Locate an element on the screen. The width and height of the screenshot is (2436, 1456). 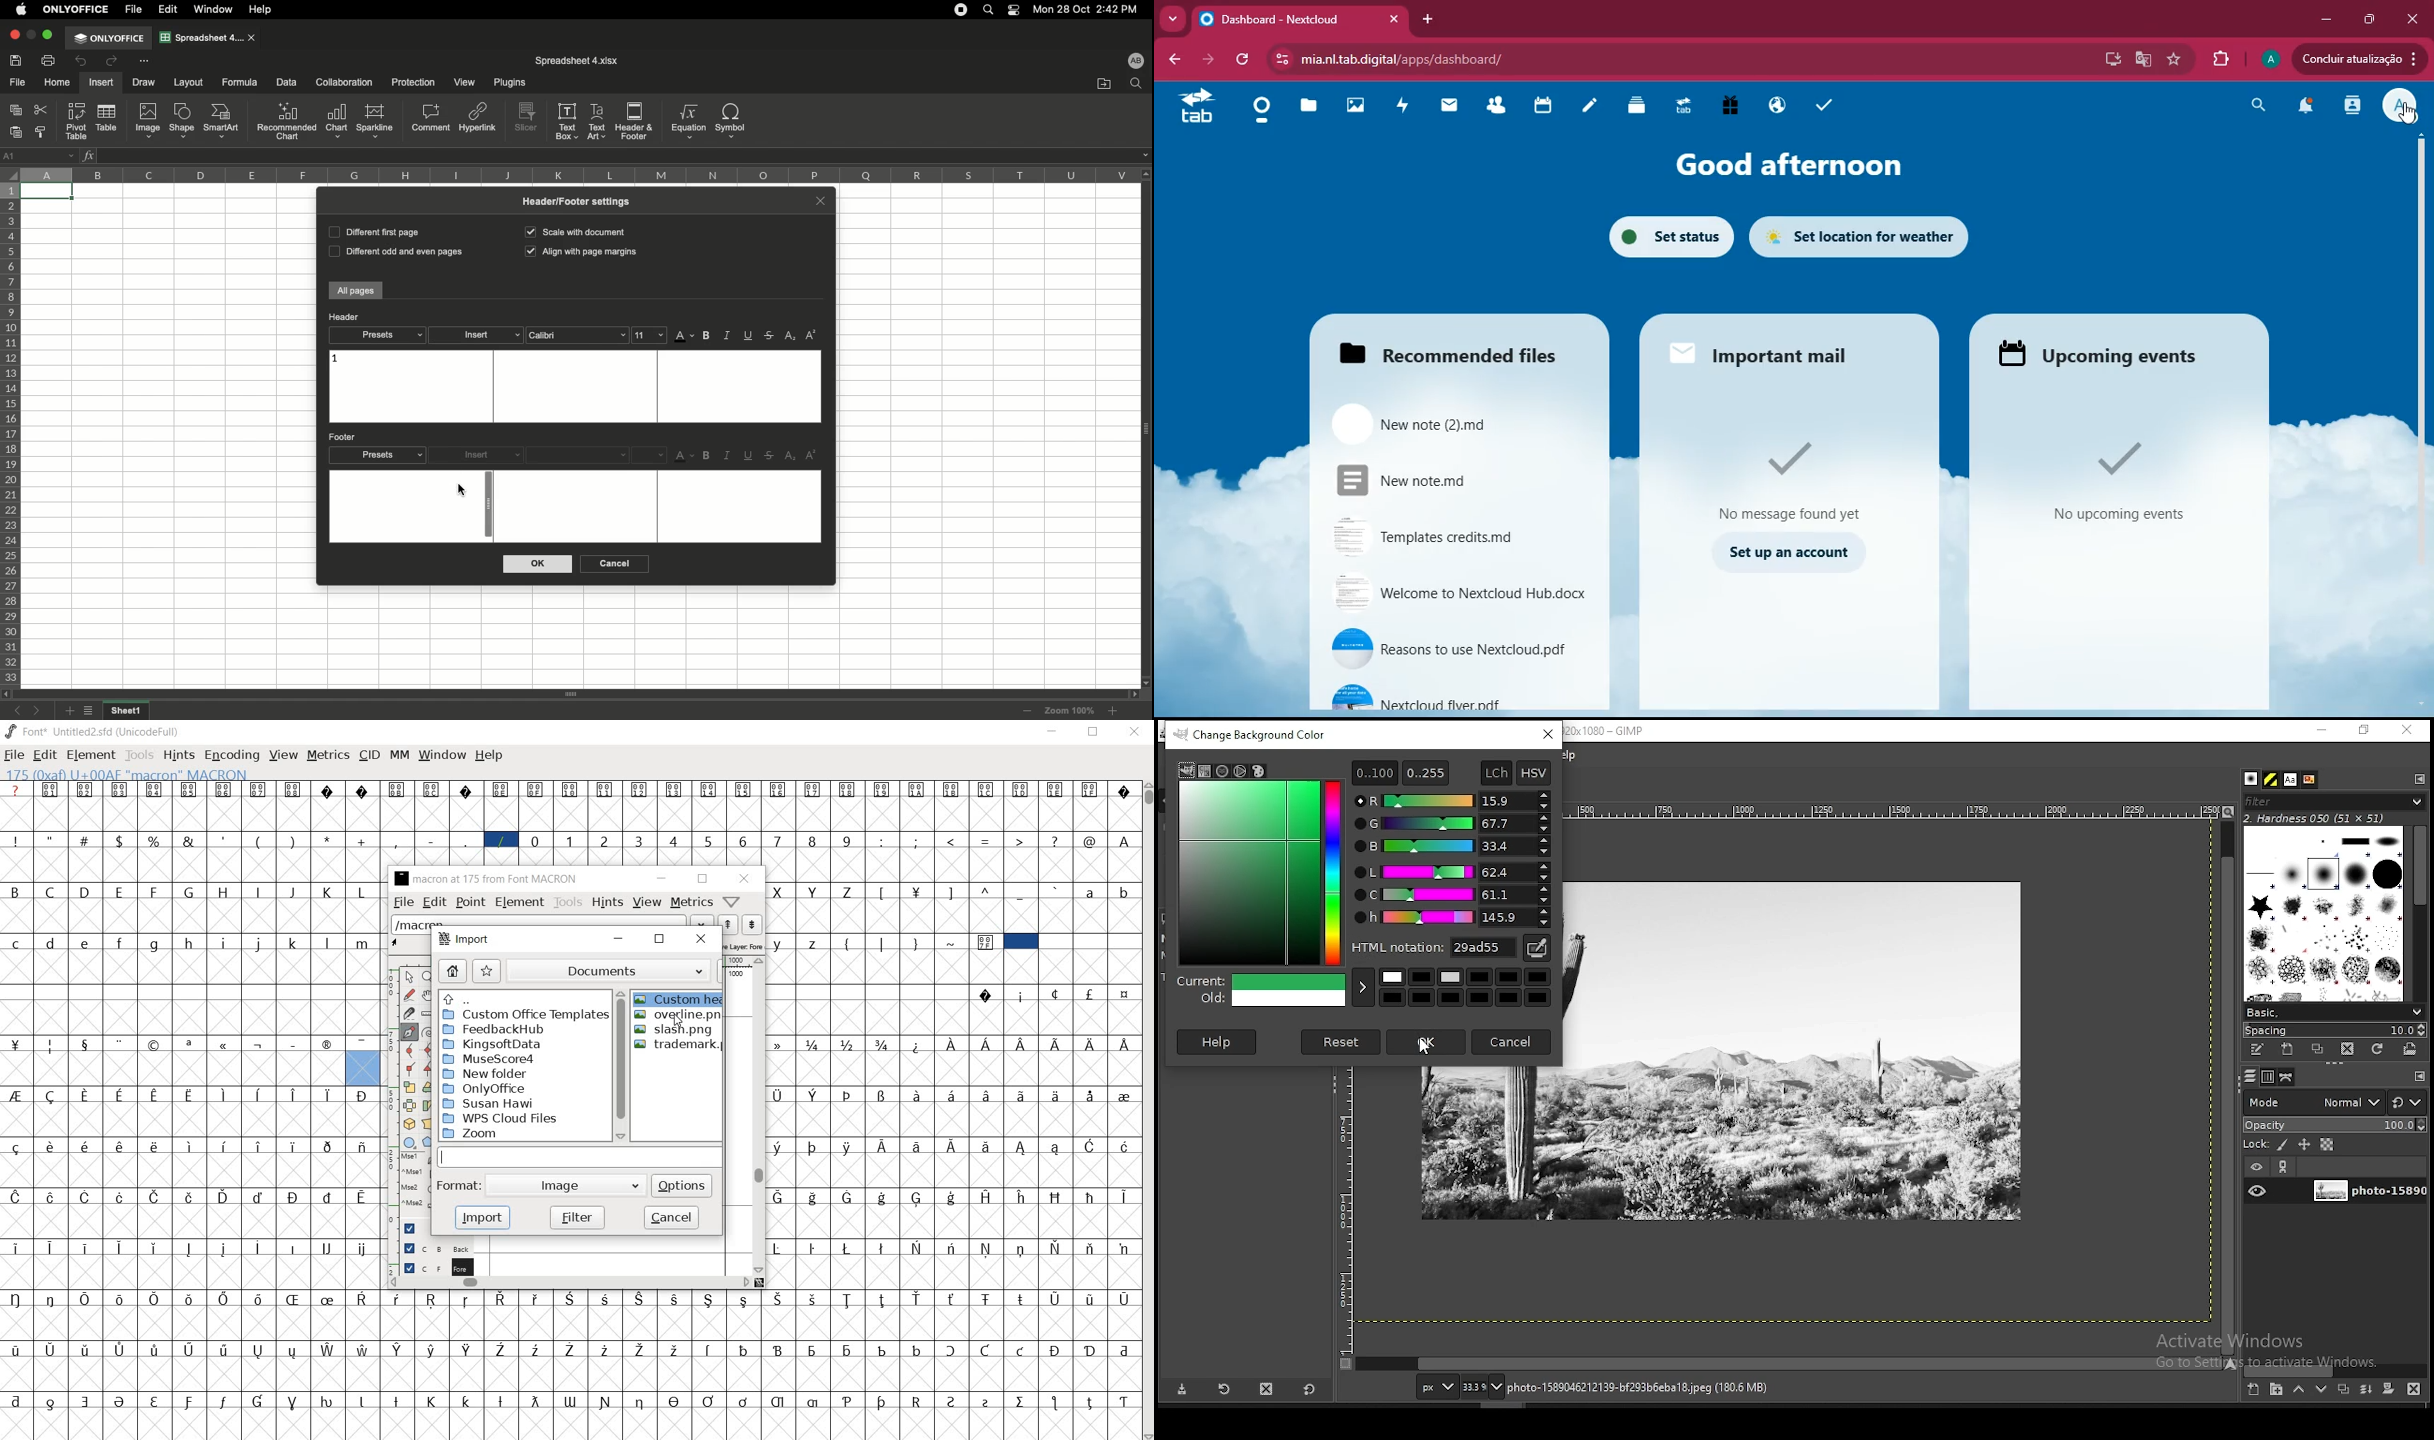
tab is located at coordinates (1199, 111).